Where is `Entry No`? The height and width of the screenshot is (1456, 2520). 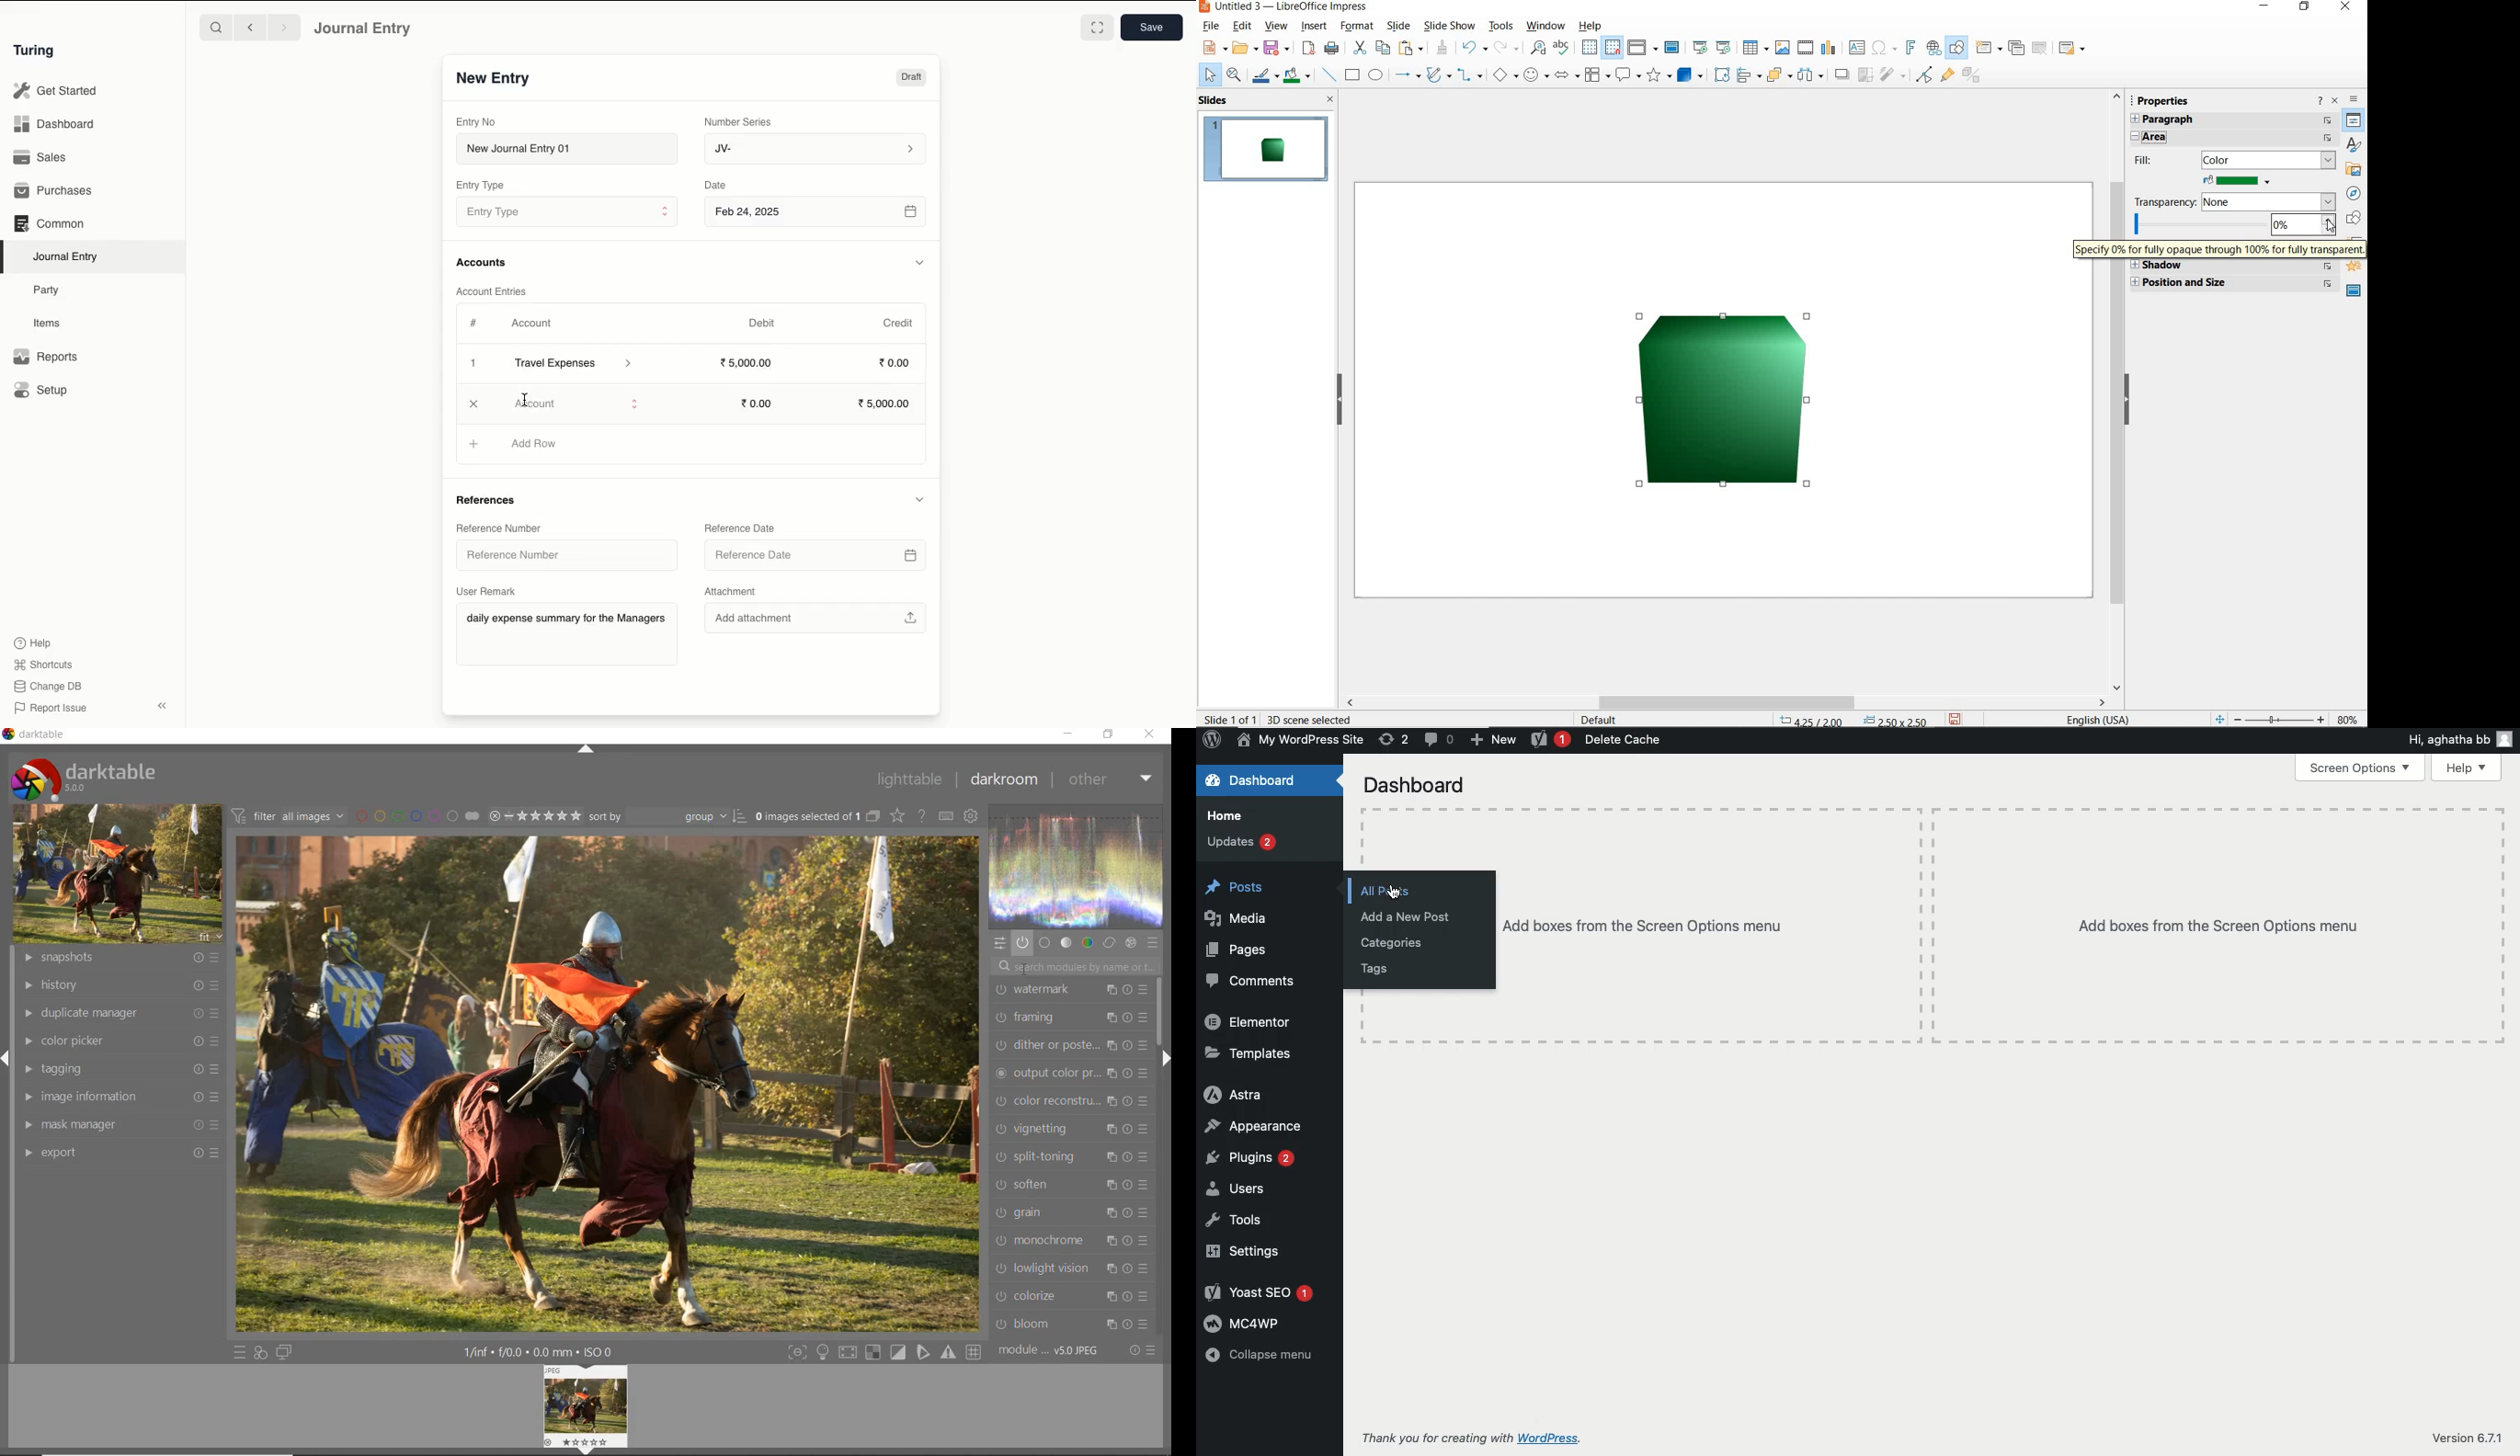
Entry No is located at coordinates (476, 122).